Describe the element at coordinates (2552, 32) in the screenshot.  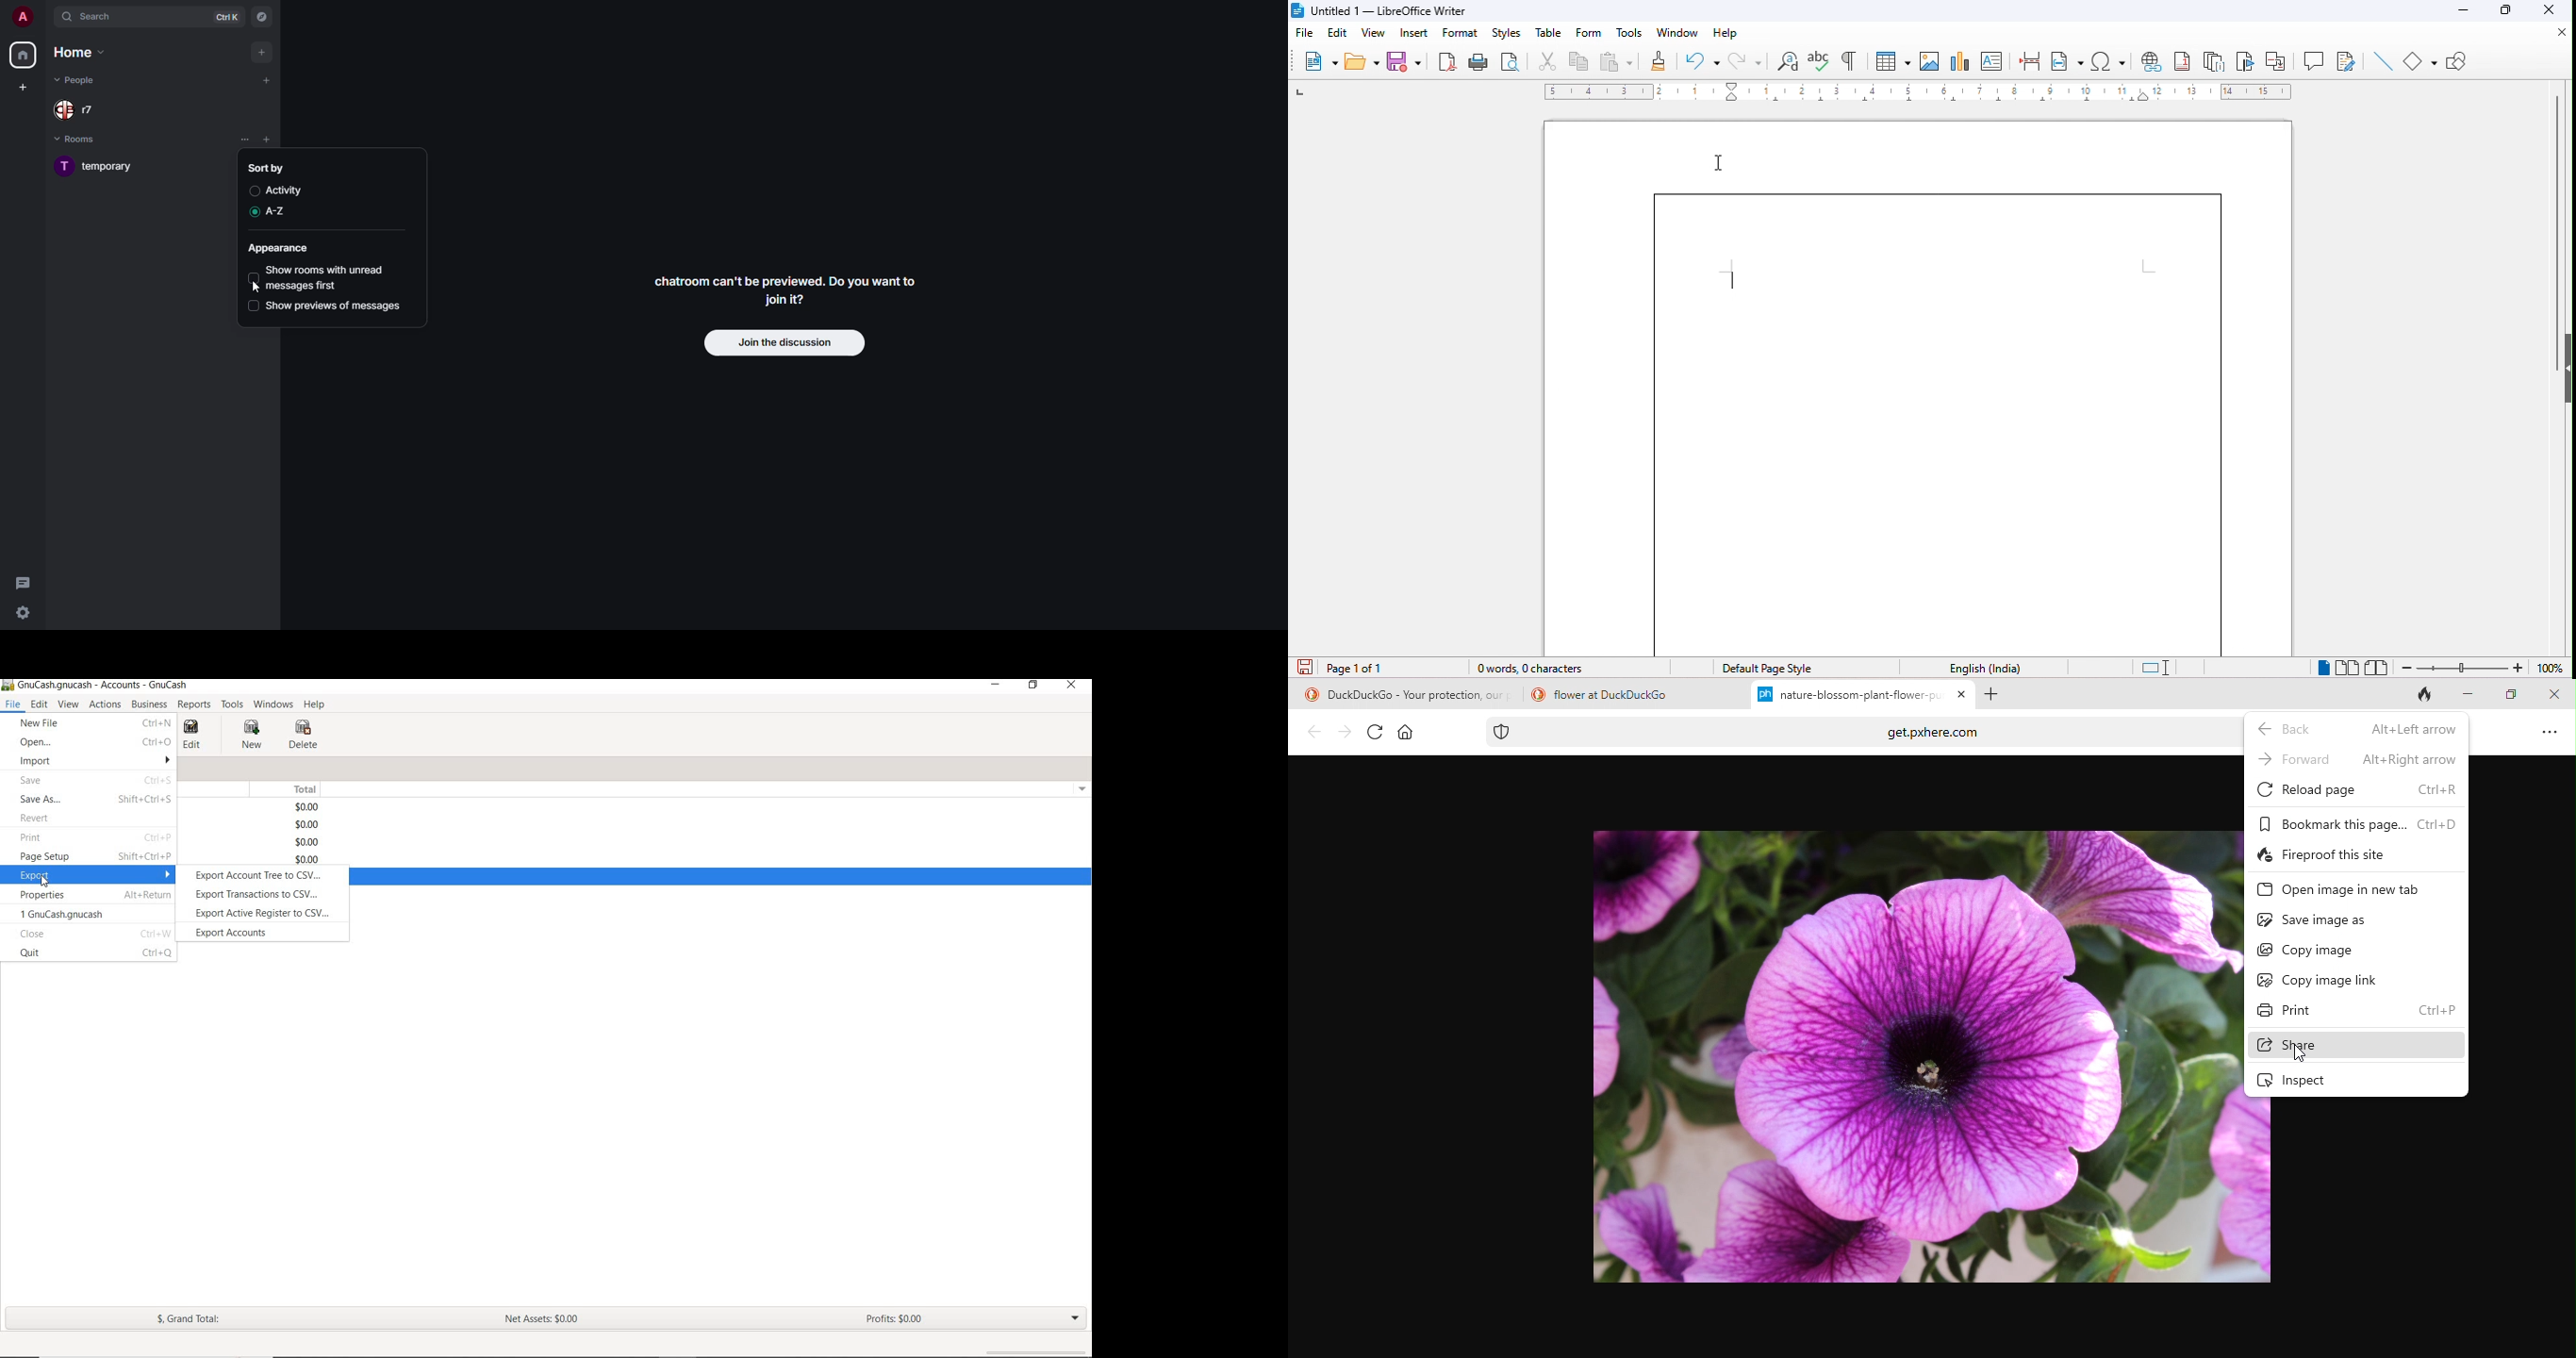
I see `close document` at that location.